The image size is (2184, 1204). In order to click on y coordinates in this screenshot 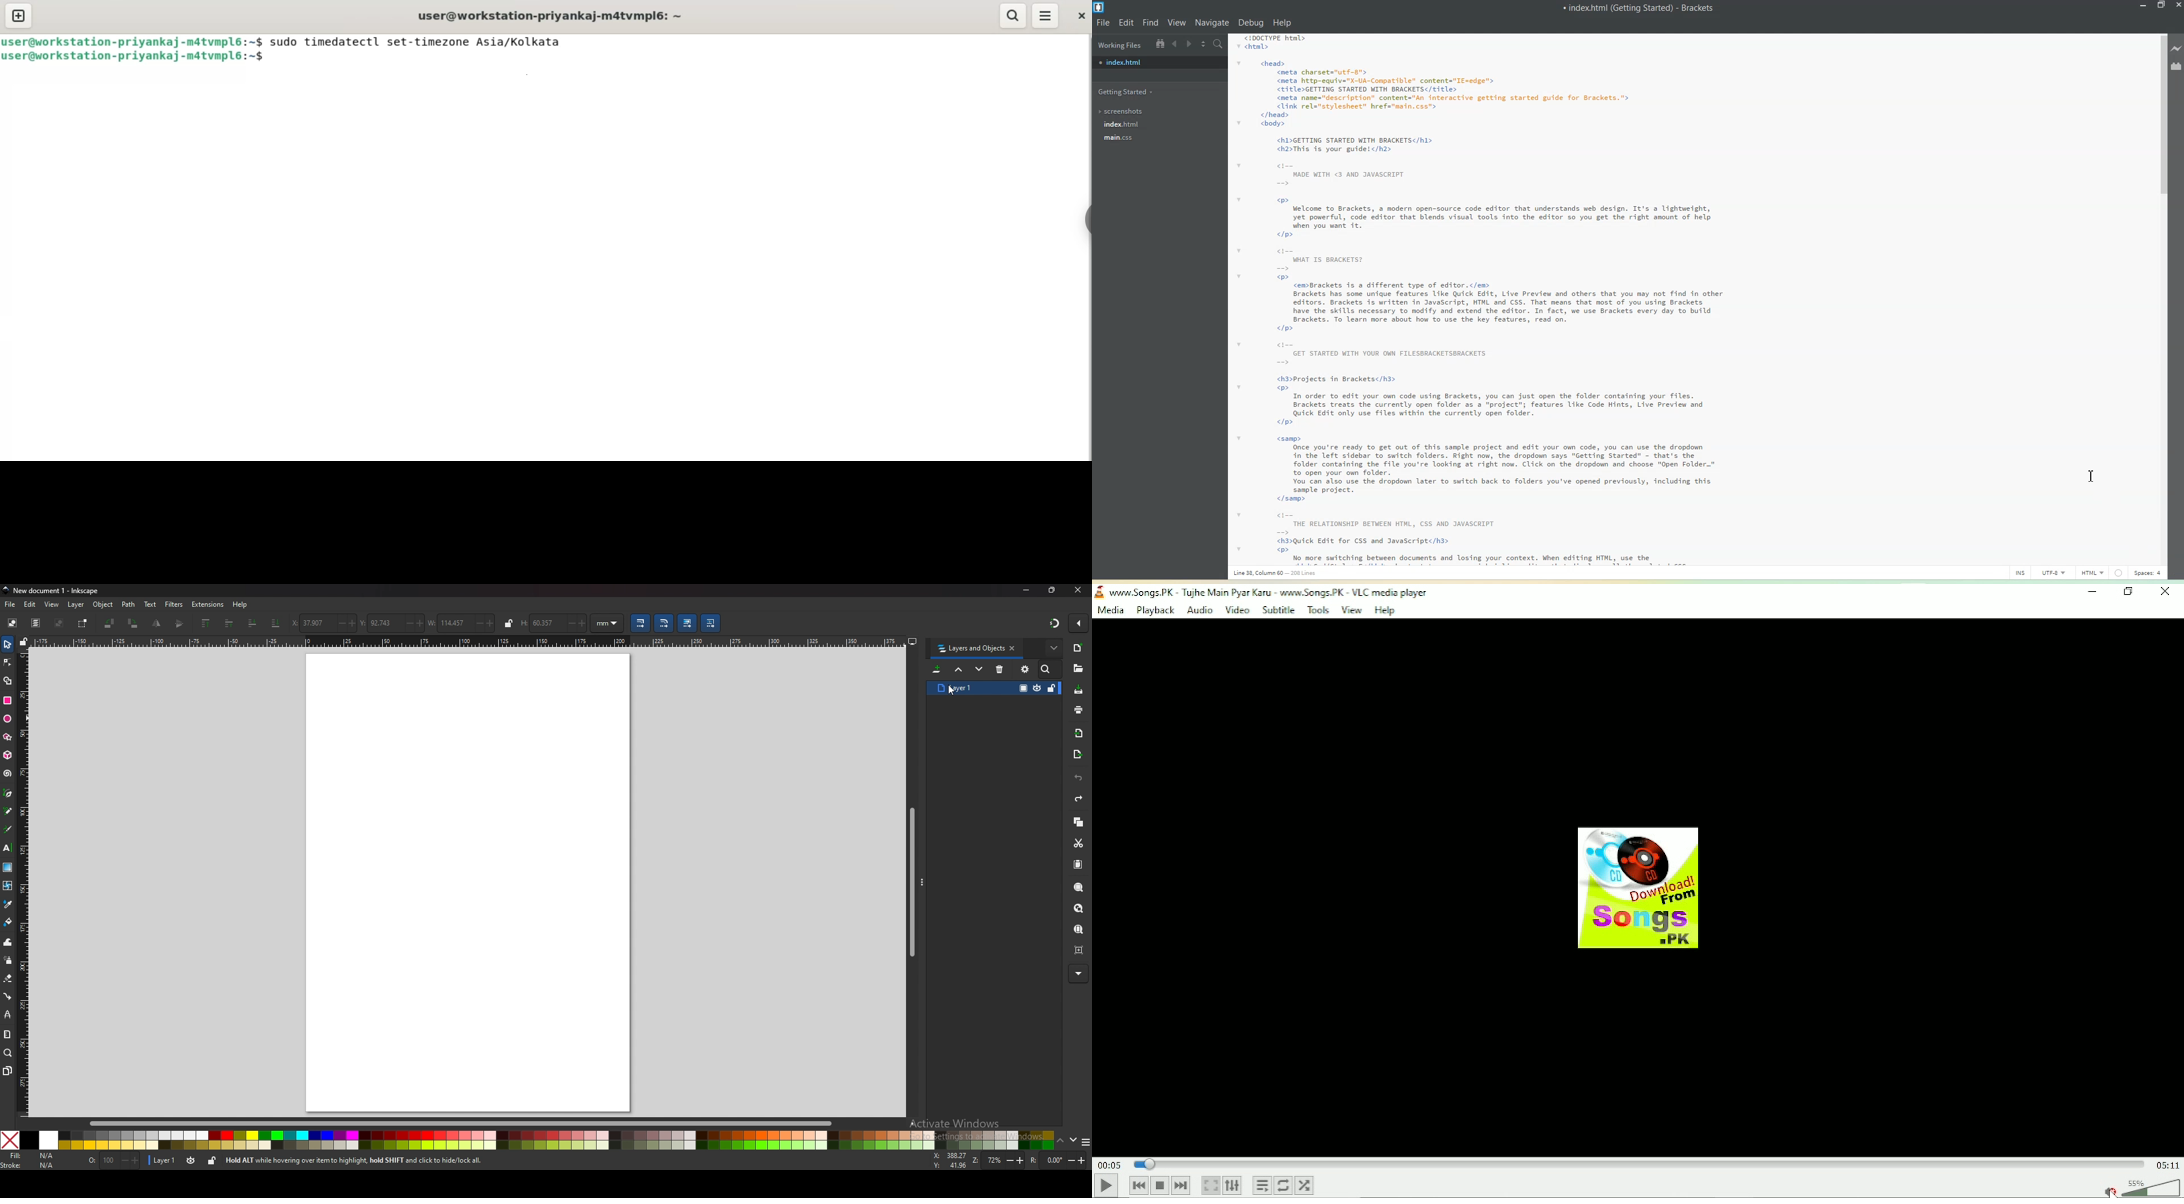, I will do `click(379, 623)`.